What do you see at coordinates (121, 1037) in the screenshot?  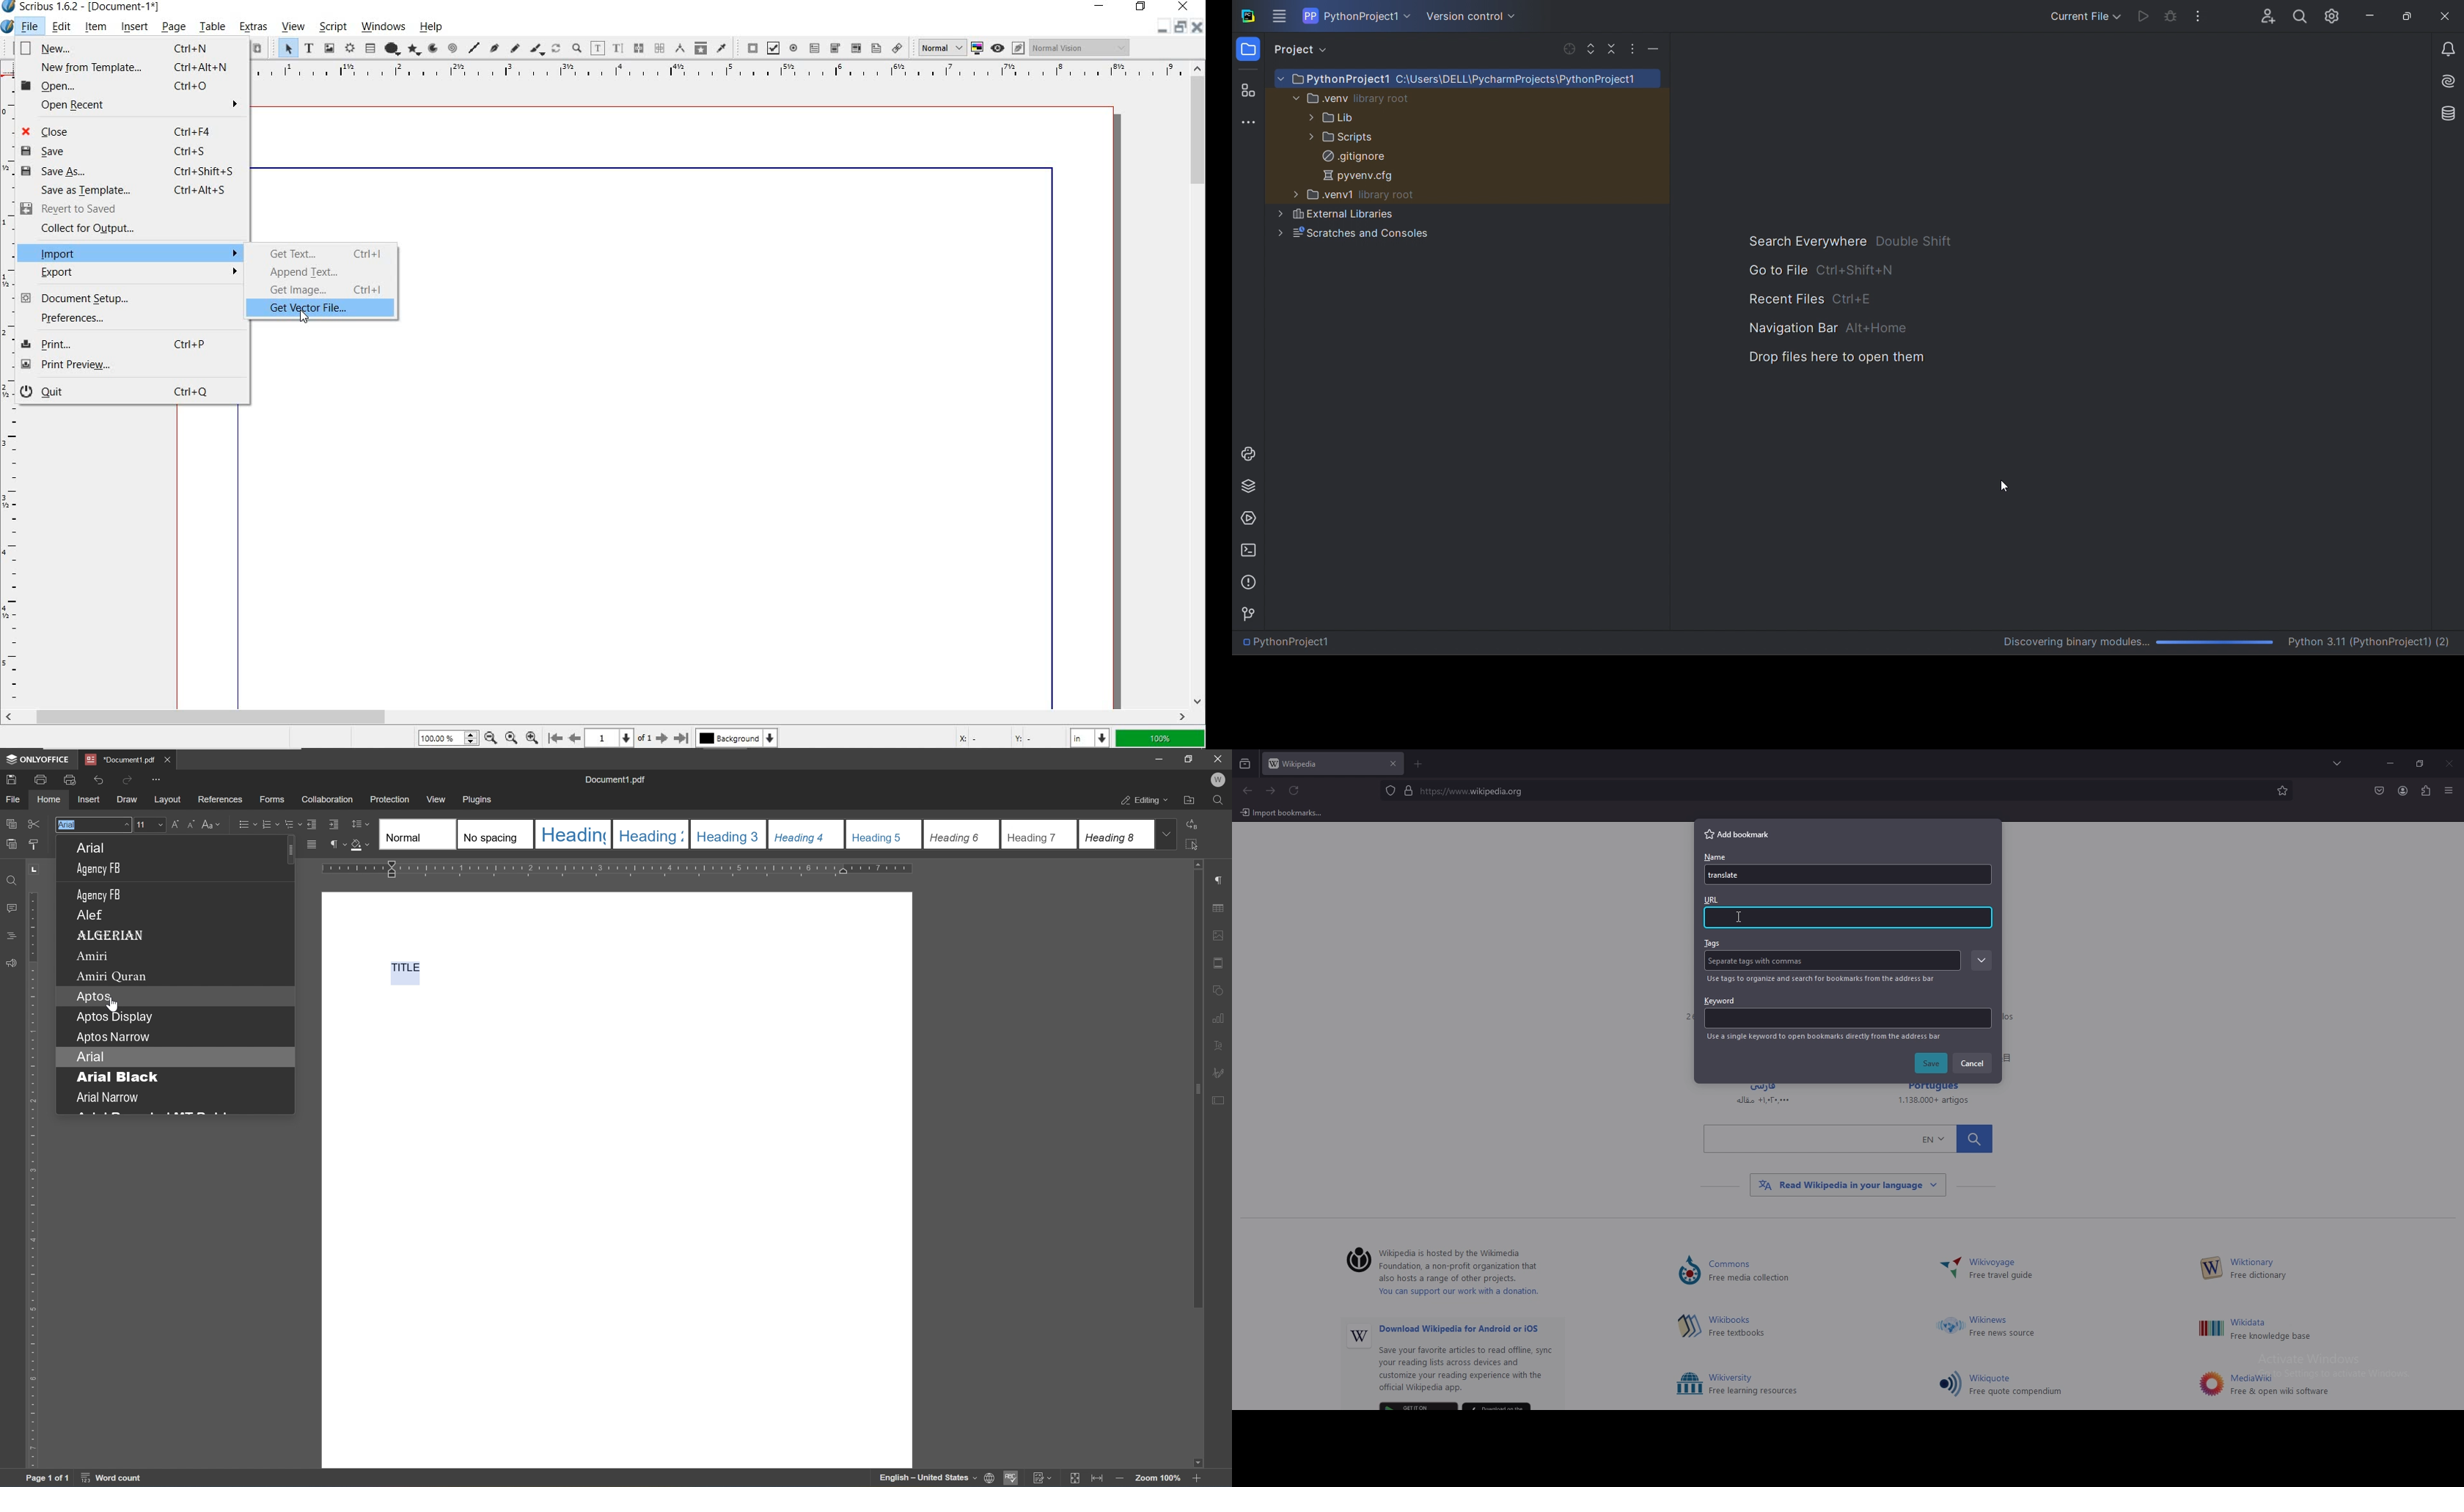 I see `Aptos Narrow` at bounding box center [121, 1037].